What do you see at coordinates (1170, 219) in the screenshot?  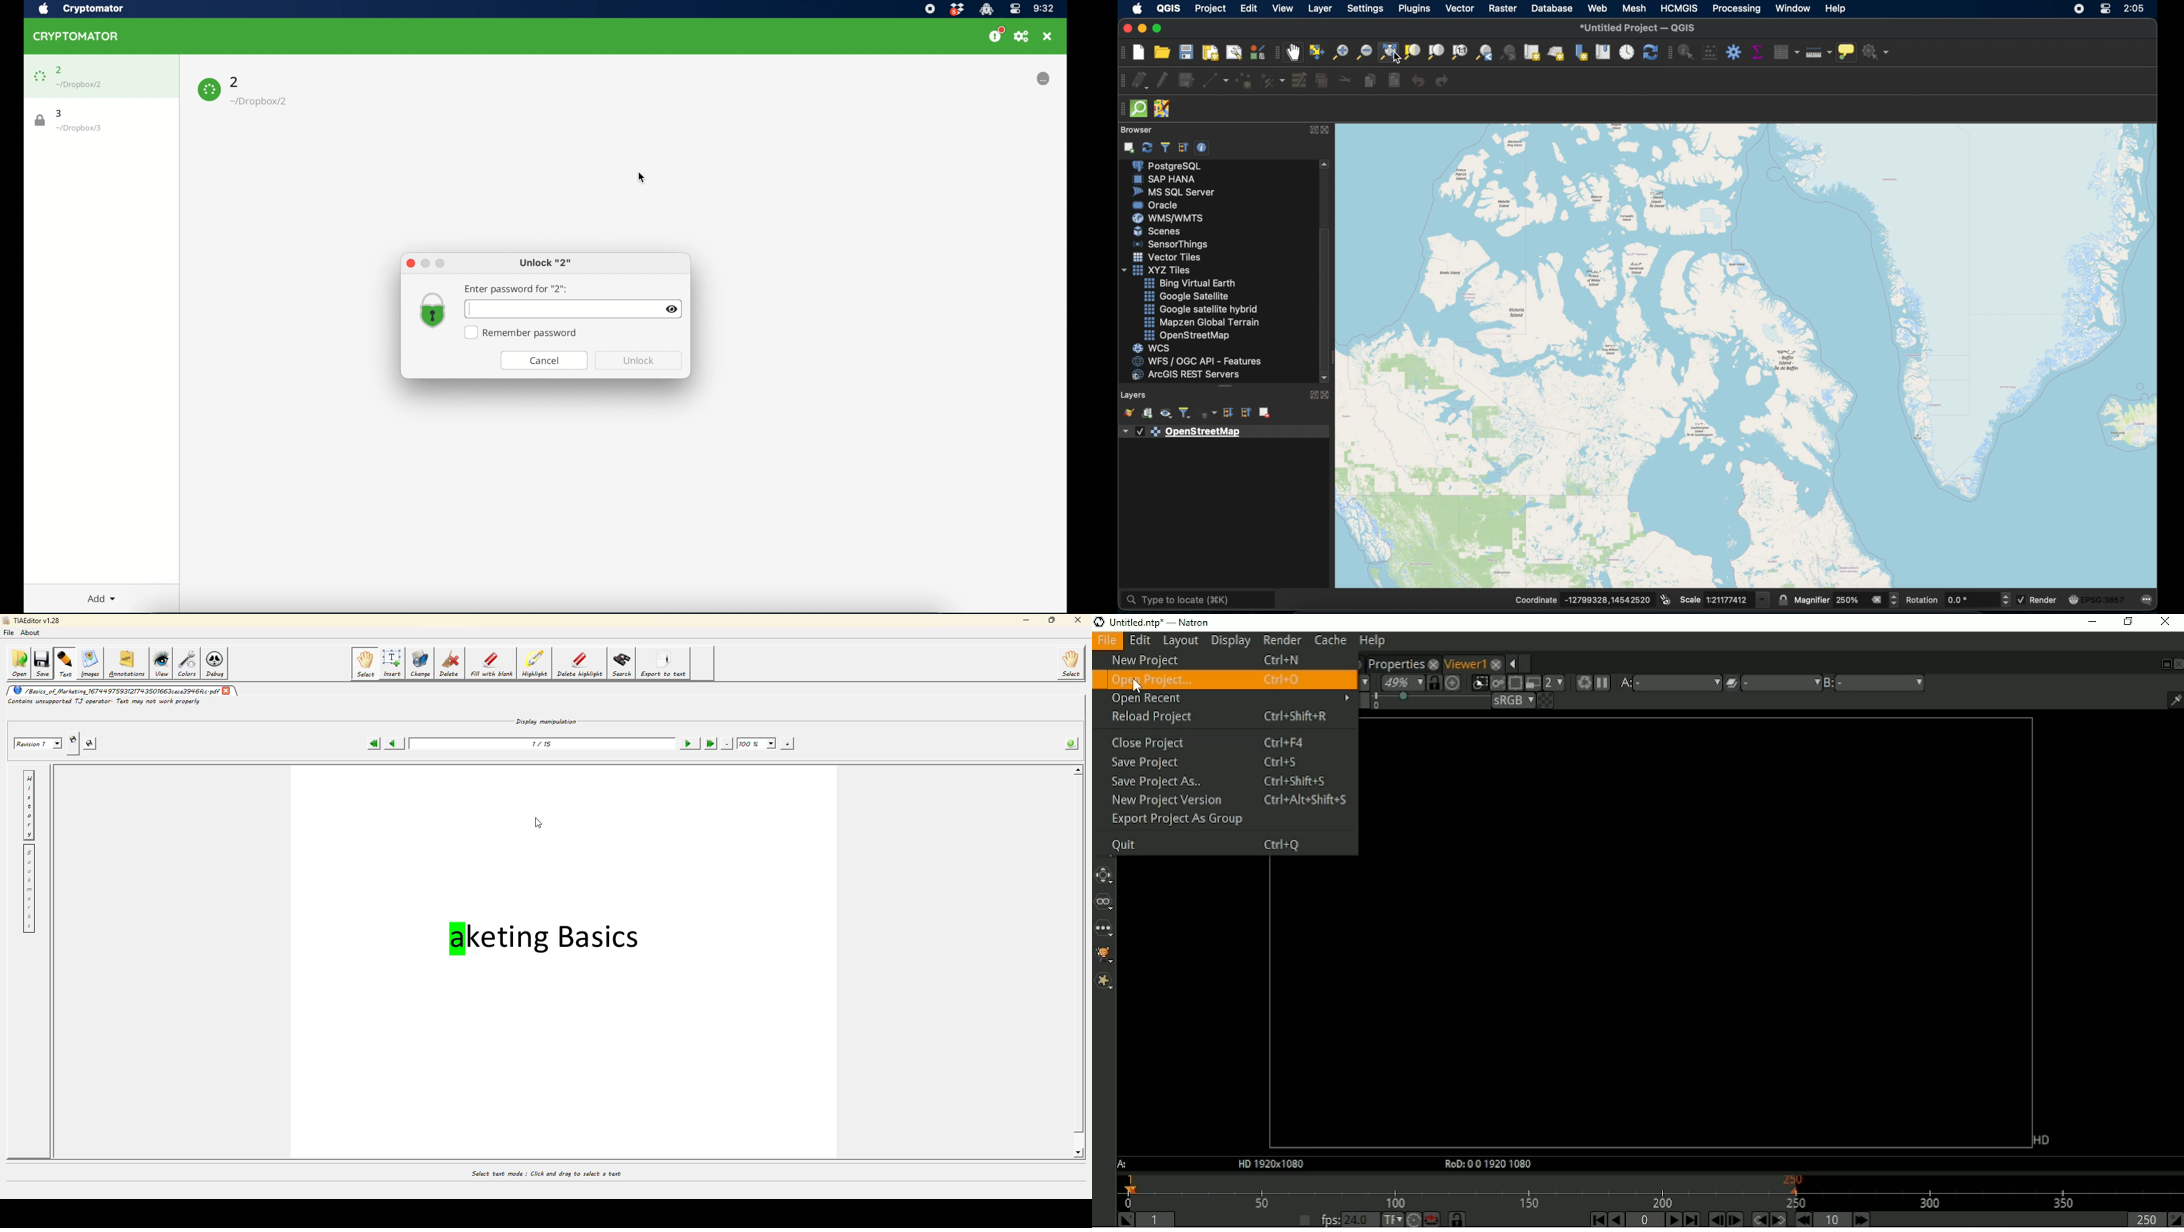 I see `wms/wmts` at bounding box center [1170, 219].